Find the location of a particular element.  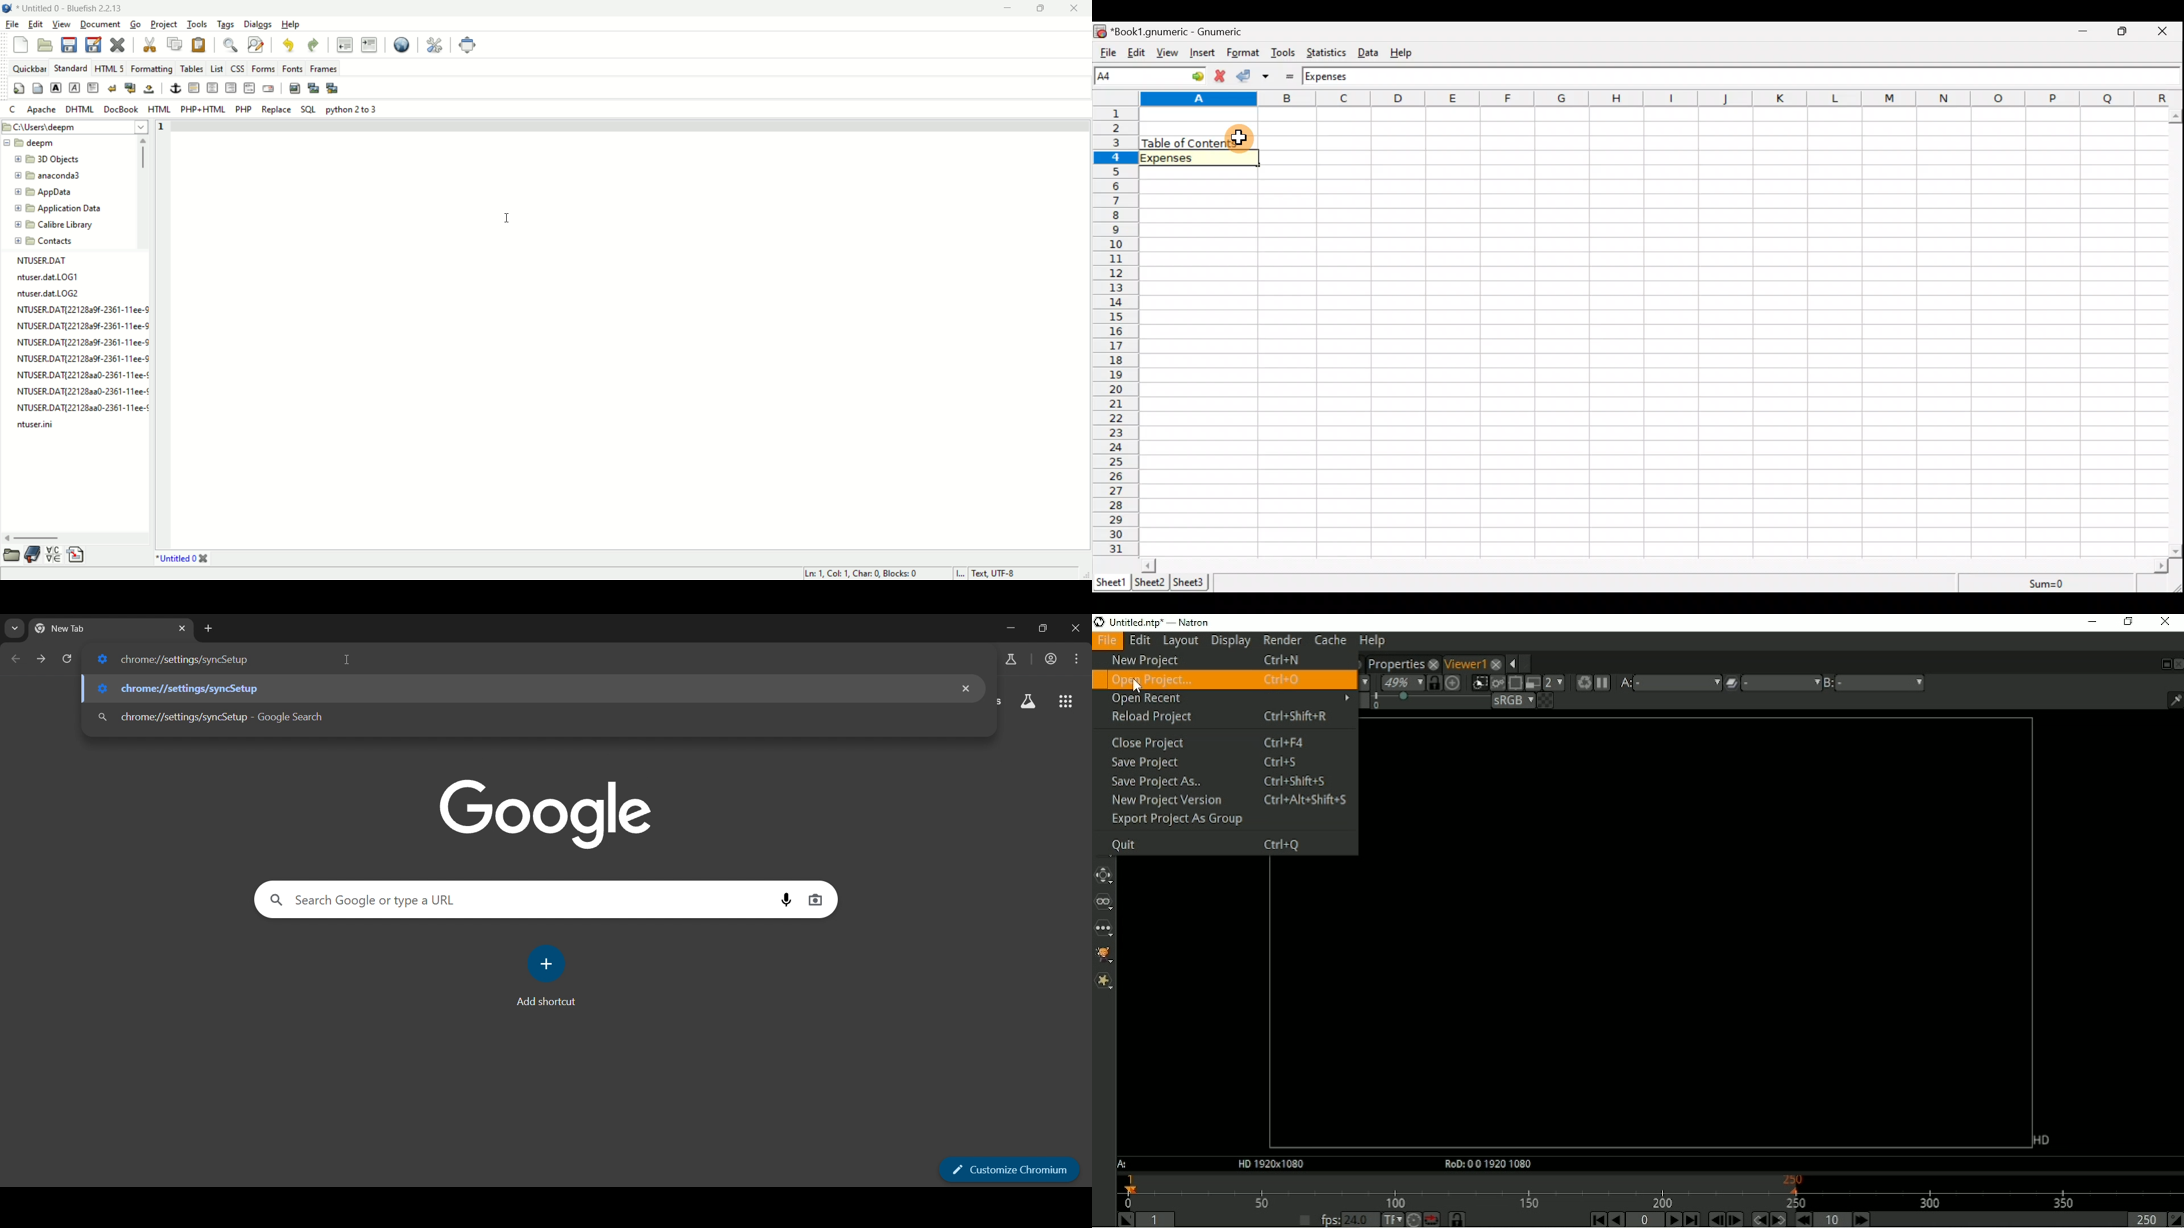

ntuser.dat.LOG1 is located at coordinates (51, 277).